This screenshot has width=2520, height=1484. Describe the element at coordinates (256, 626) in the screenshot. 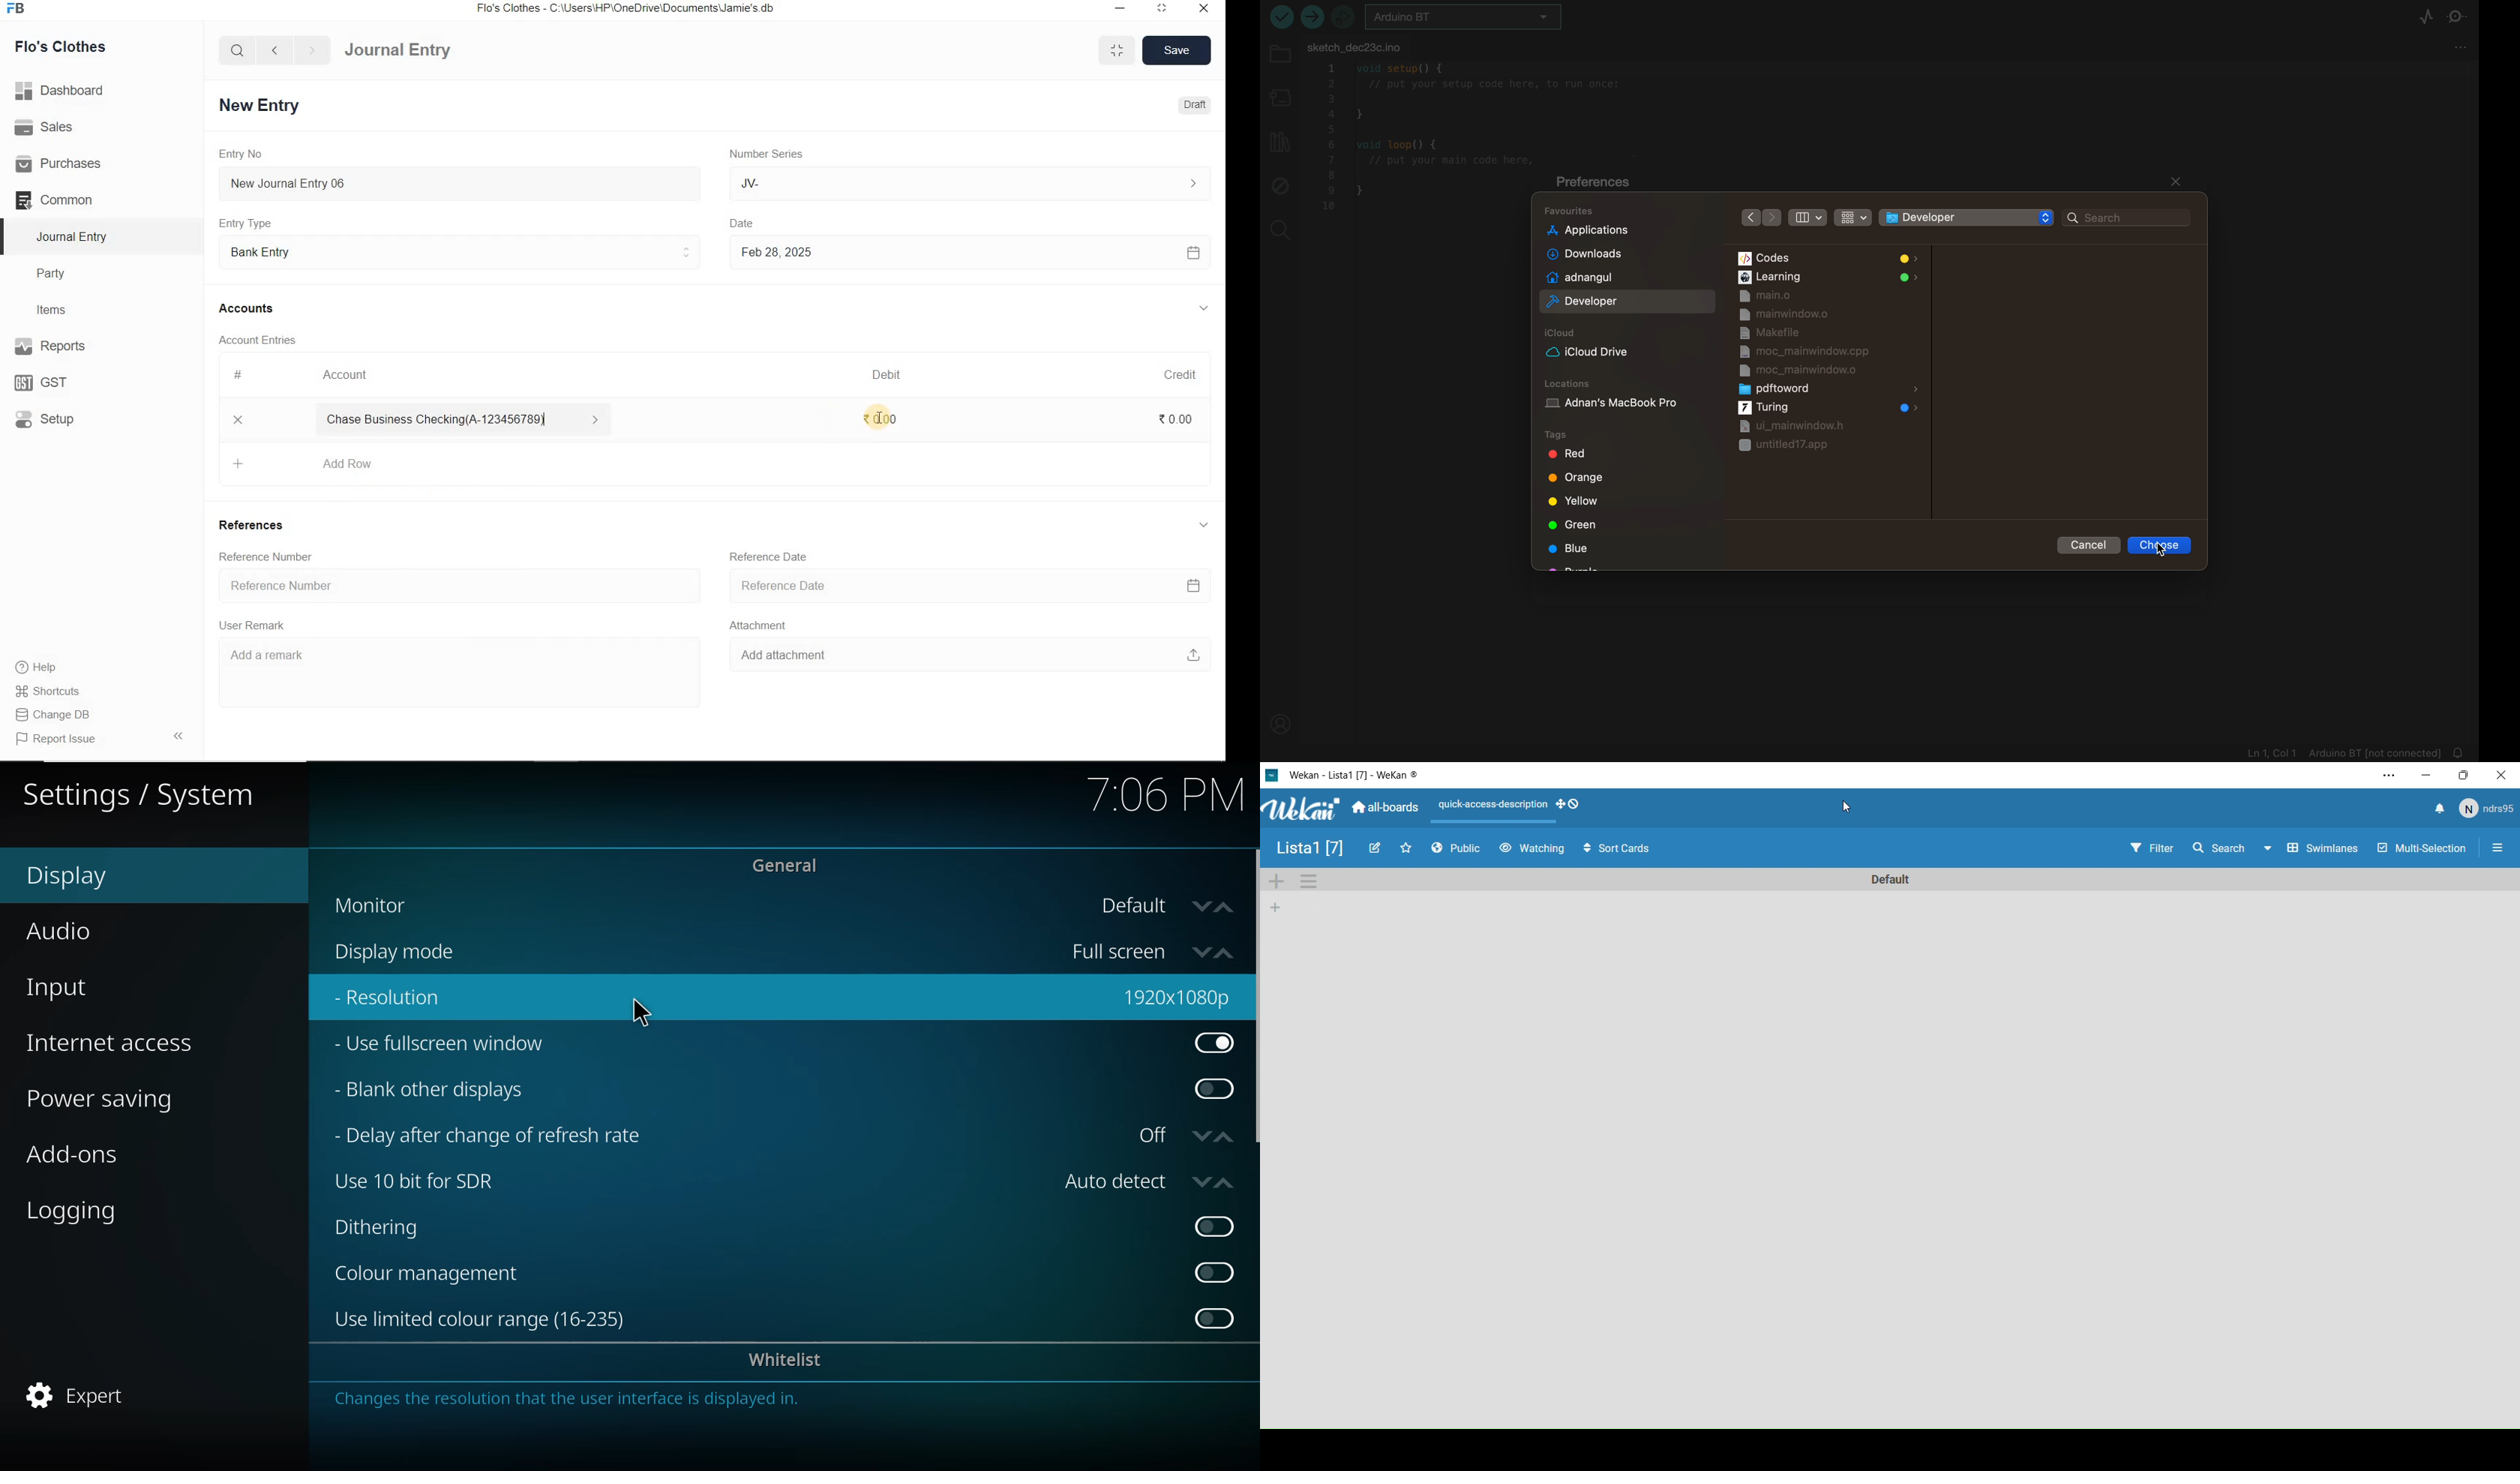

I see `User Remark` at that location.